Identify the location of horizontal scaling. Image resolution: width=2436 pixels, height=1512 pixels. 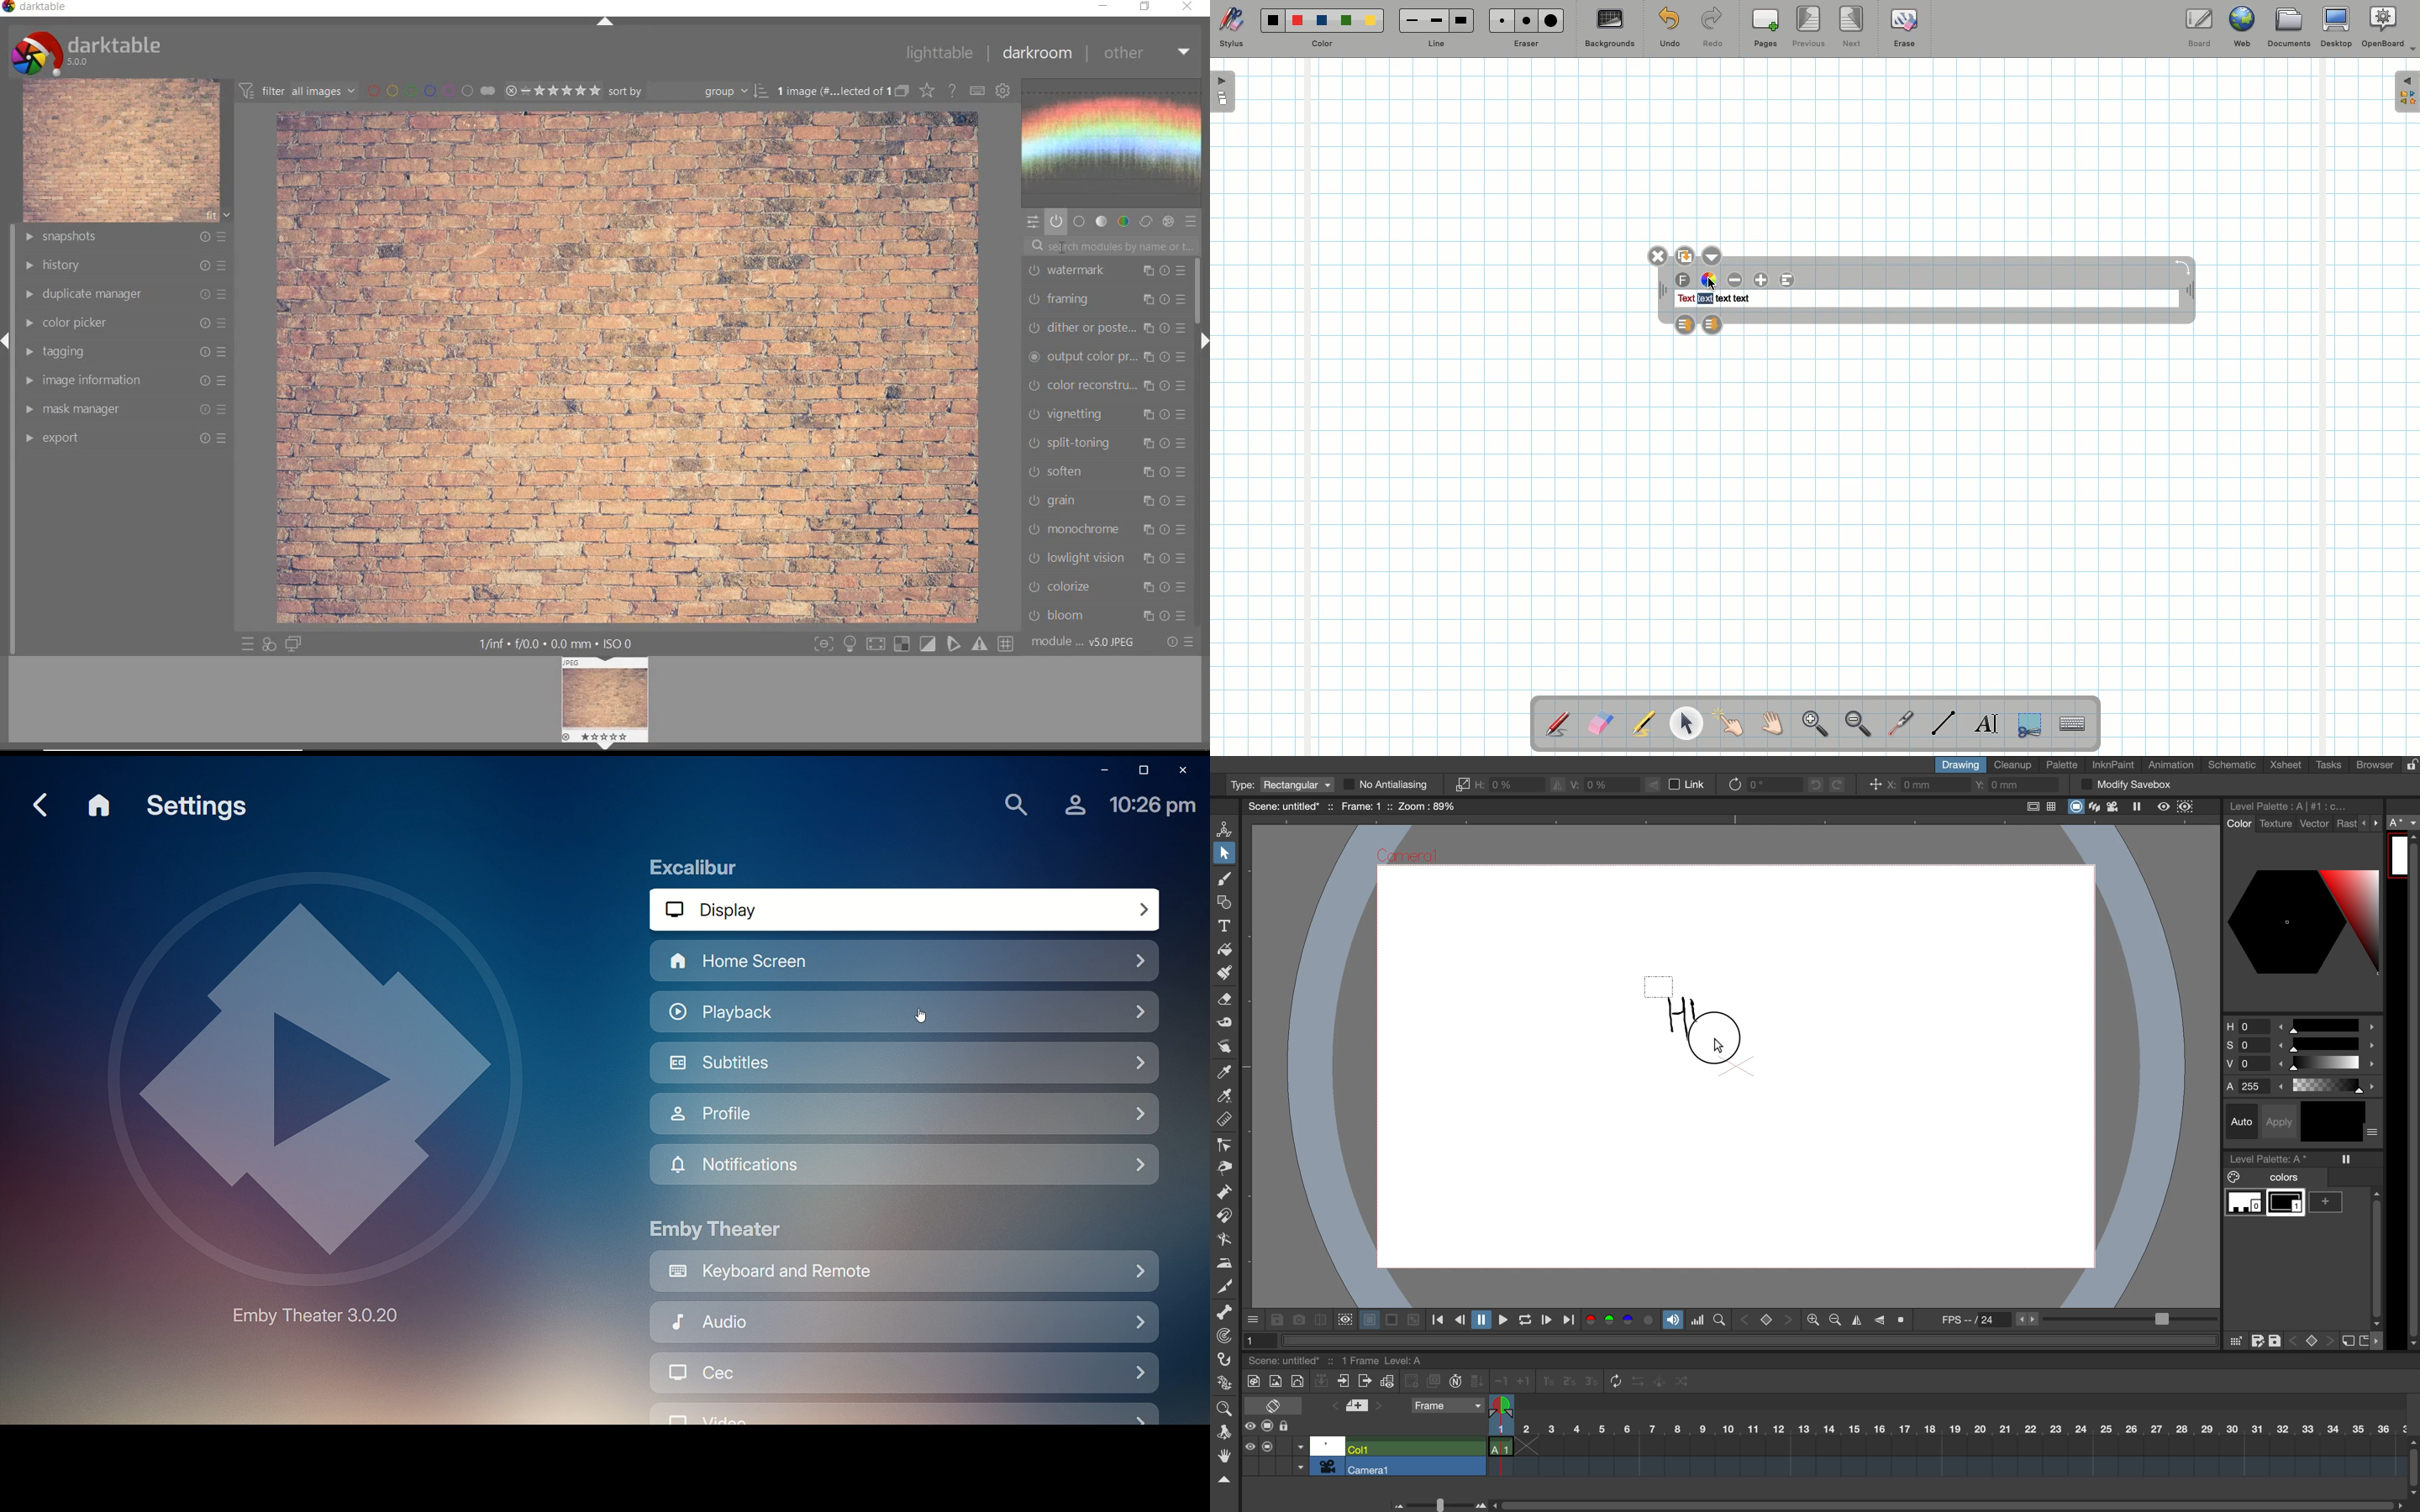
(1499, 785).